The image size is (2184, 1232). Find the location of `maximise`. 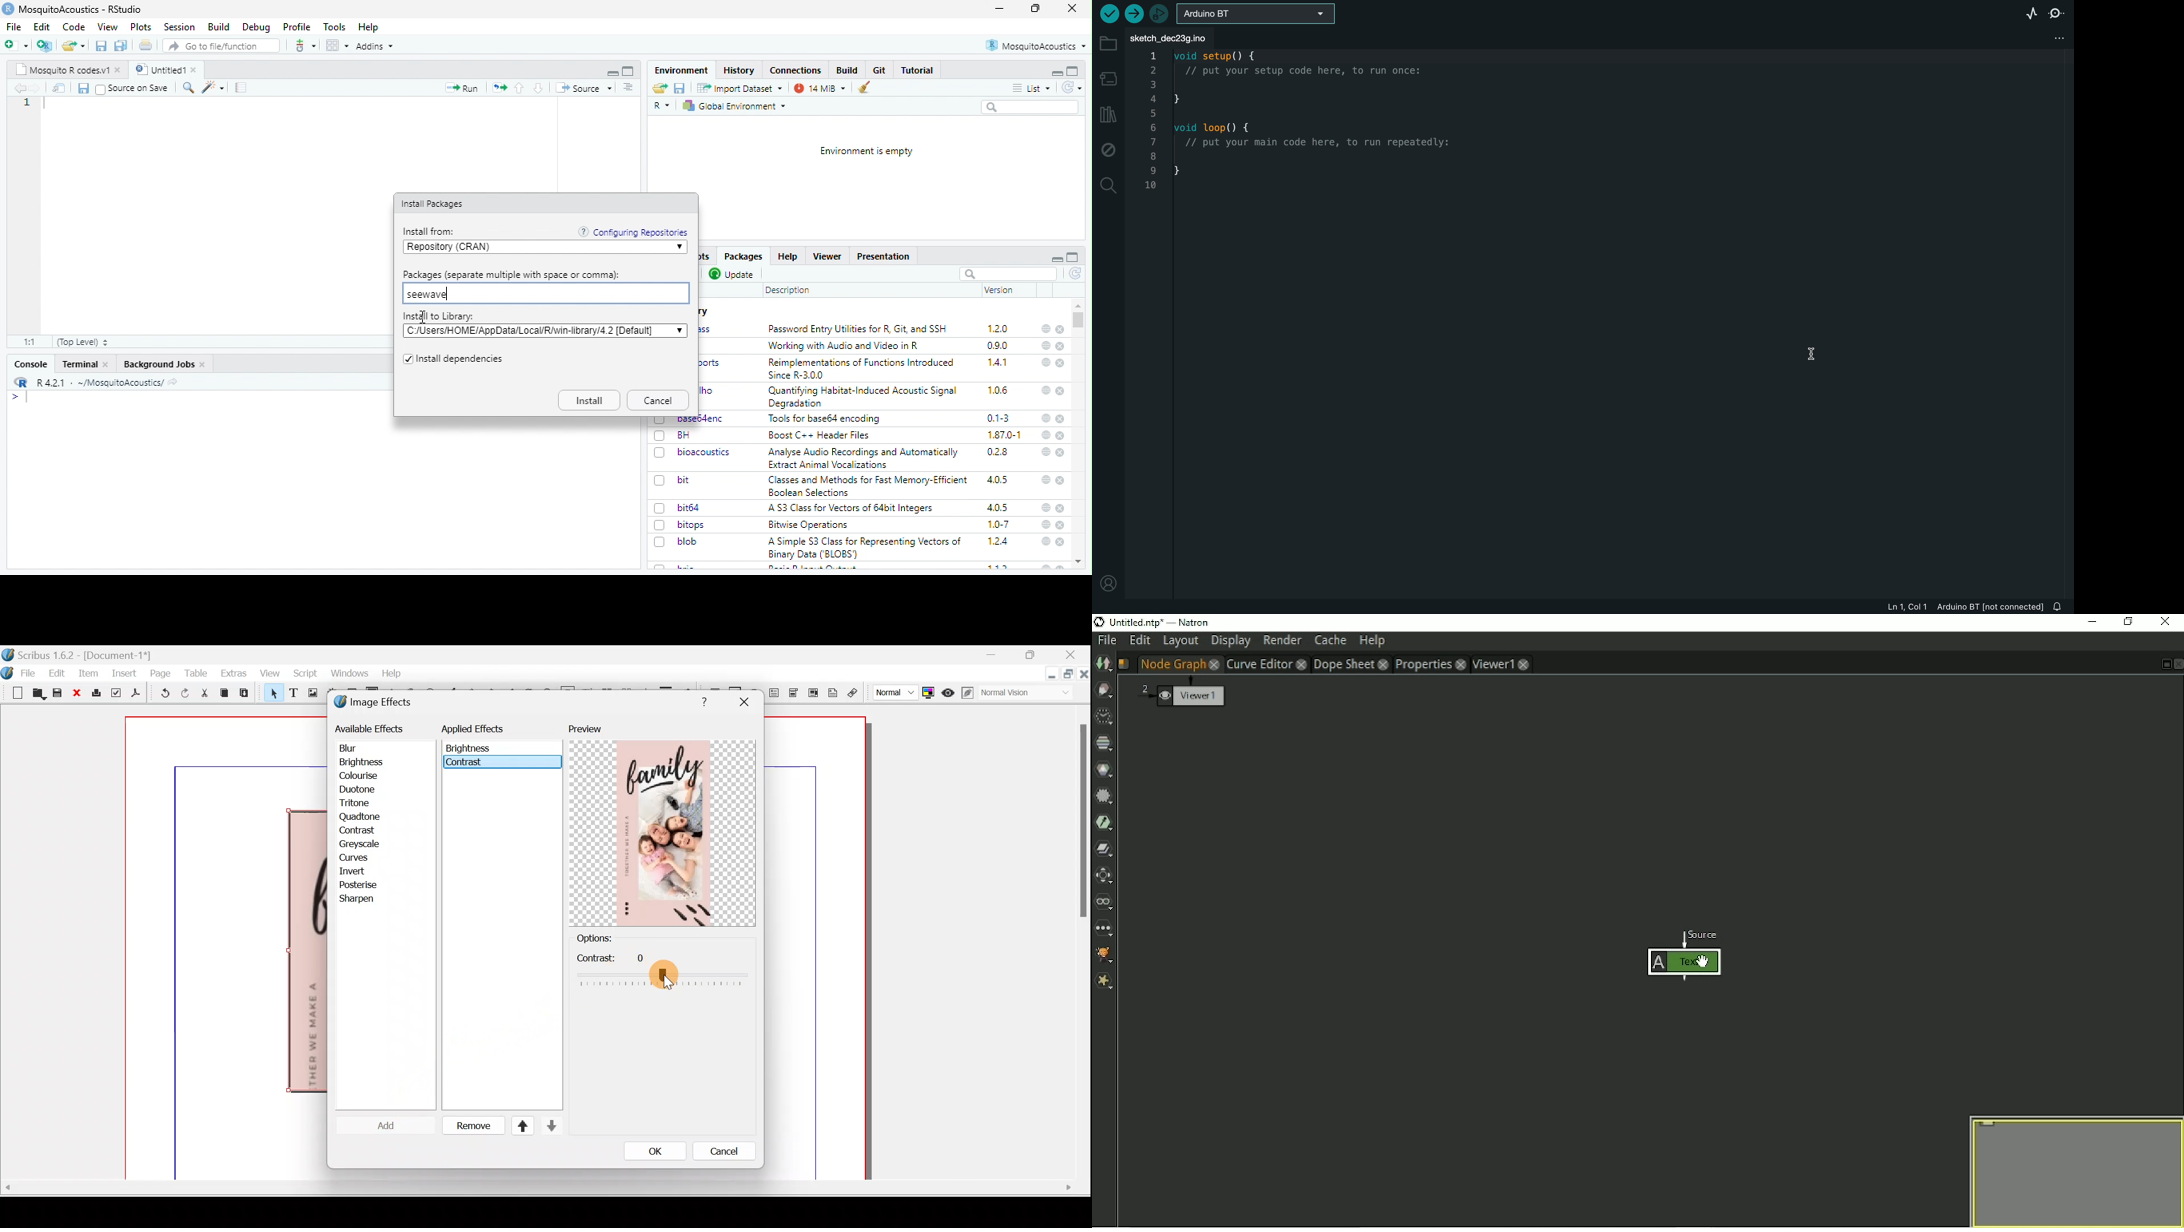

maximise is located at coordinates (1034, 657).